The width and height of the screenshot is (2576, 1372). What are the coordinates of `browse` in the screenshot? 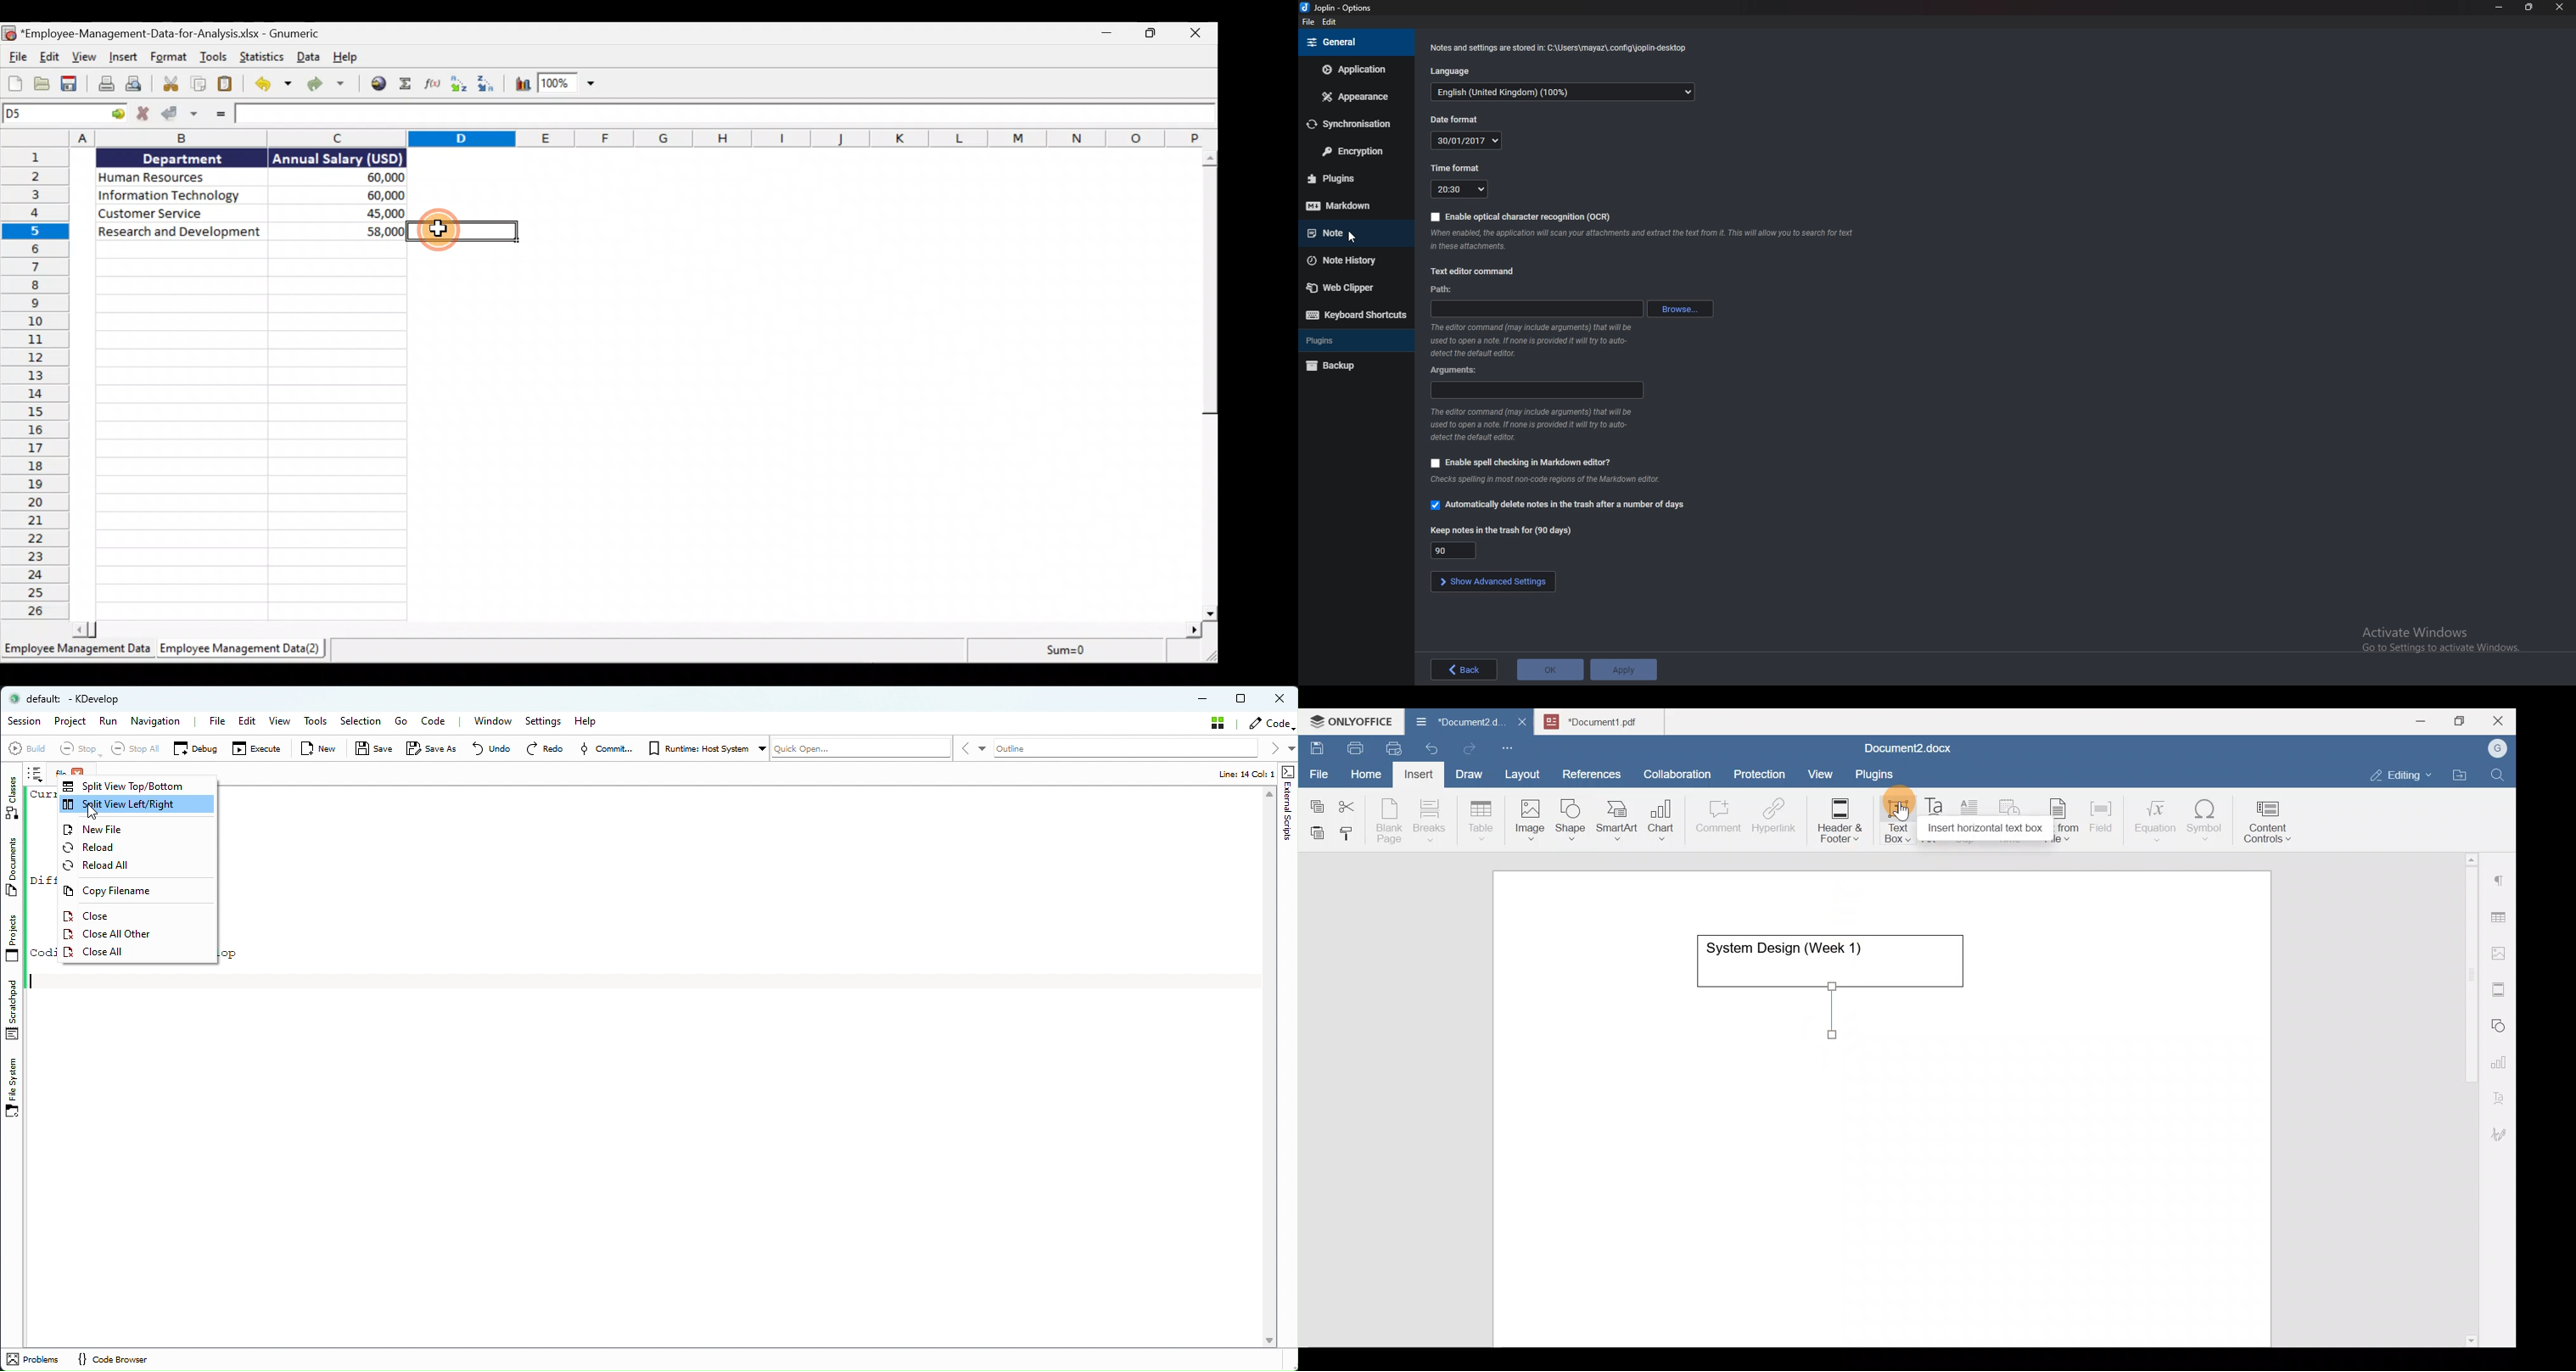 It's located at (1682, 309).